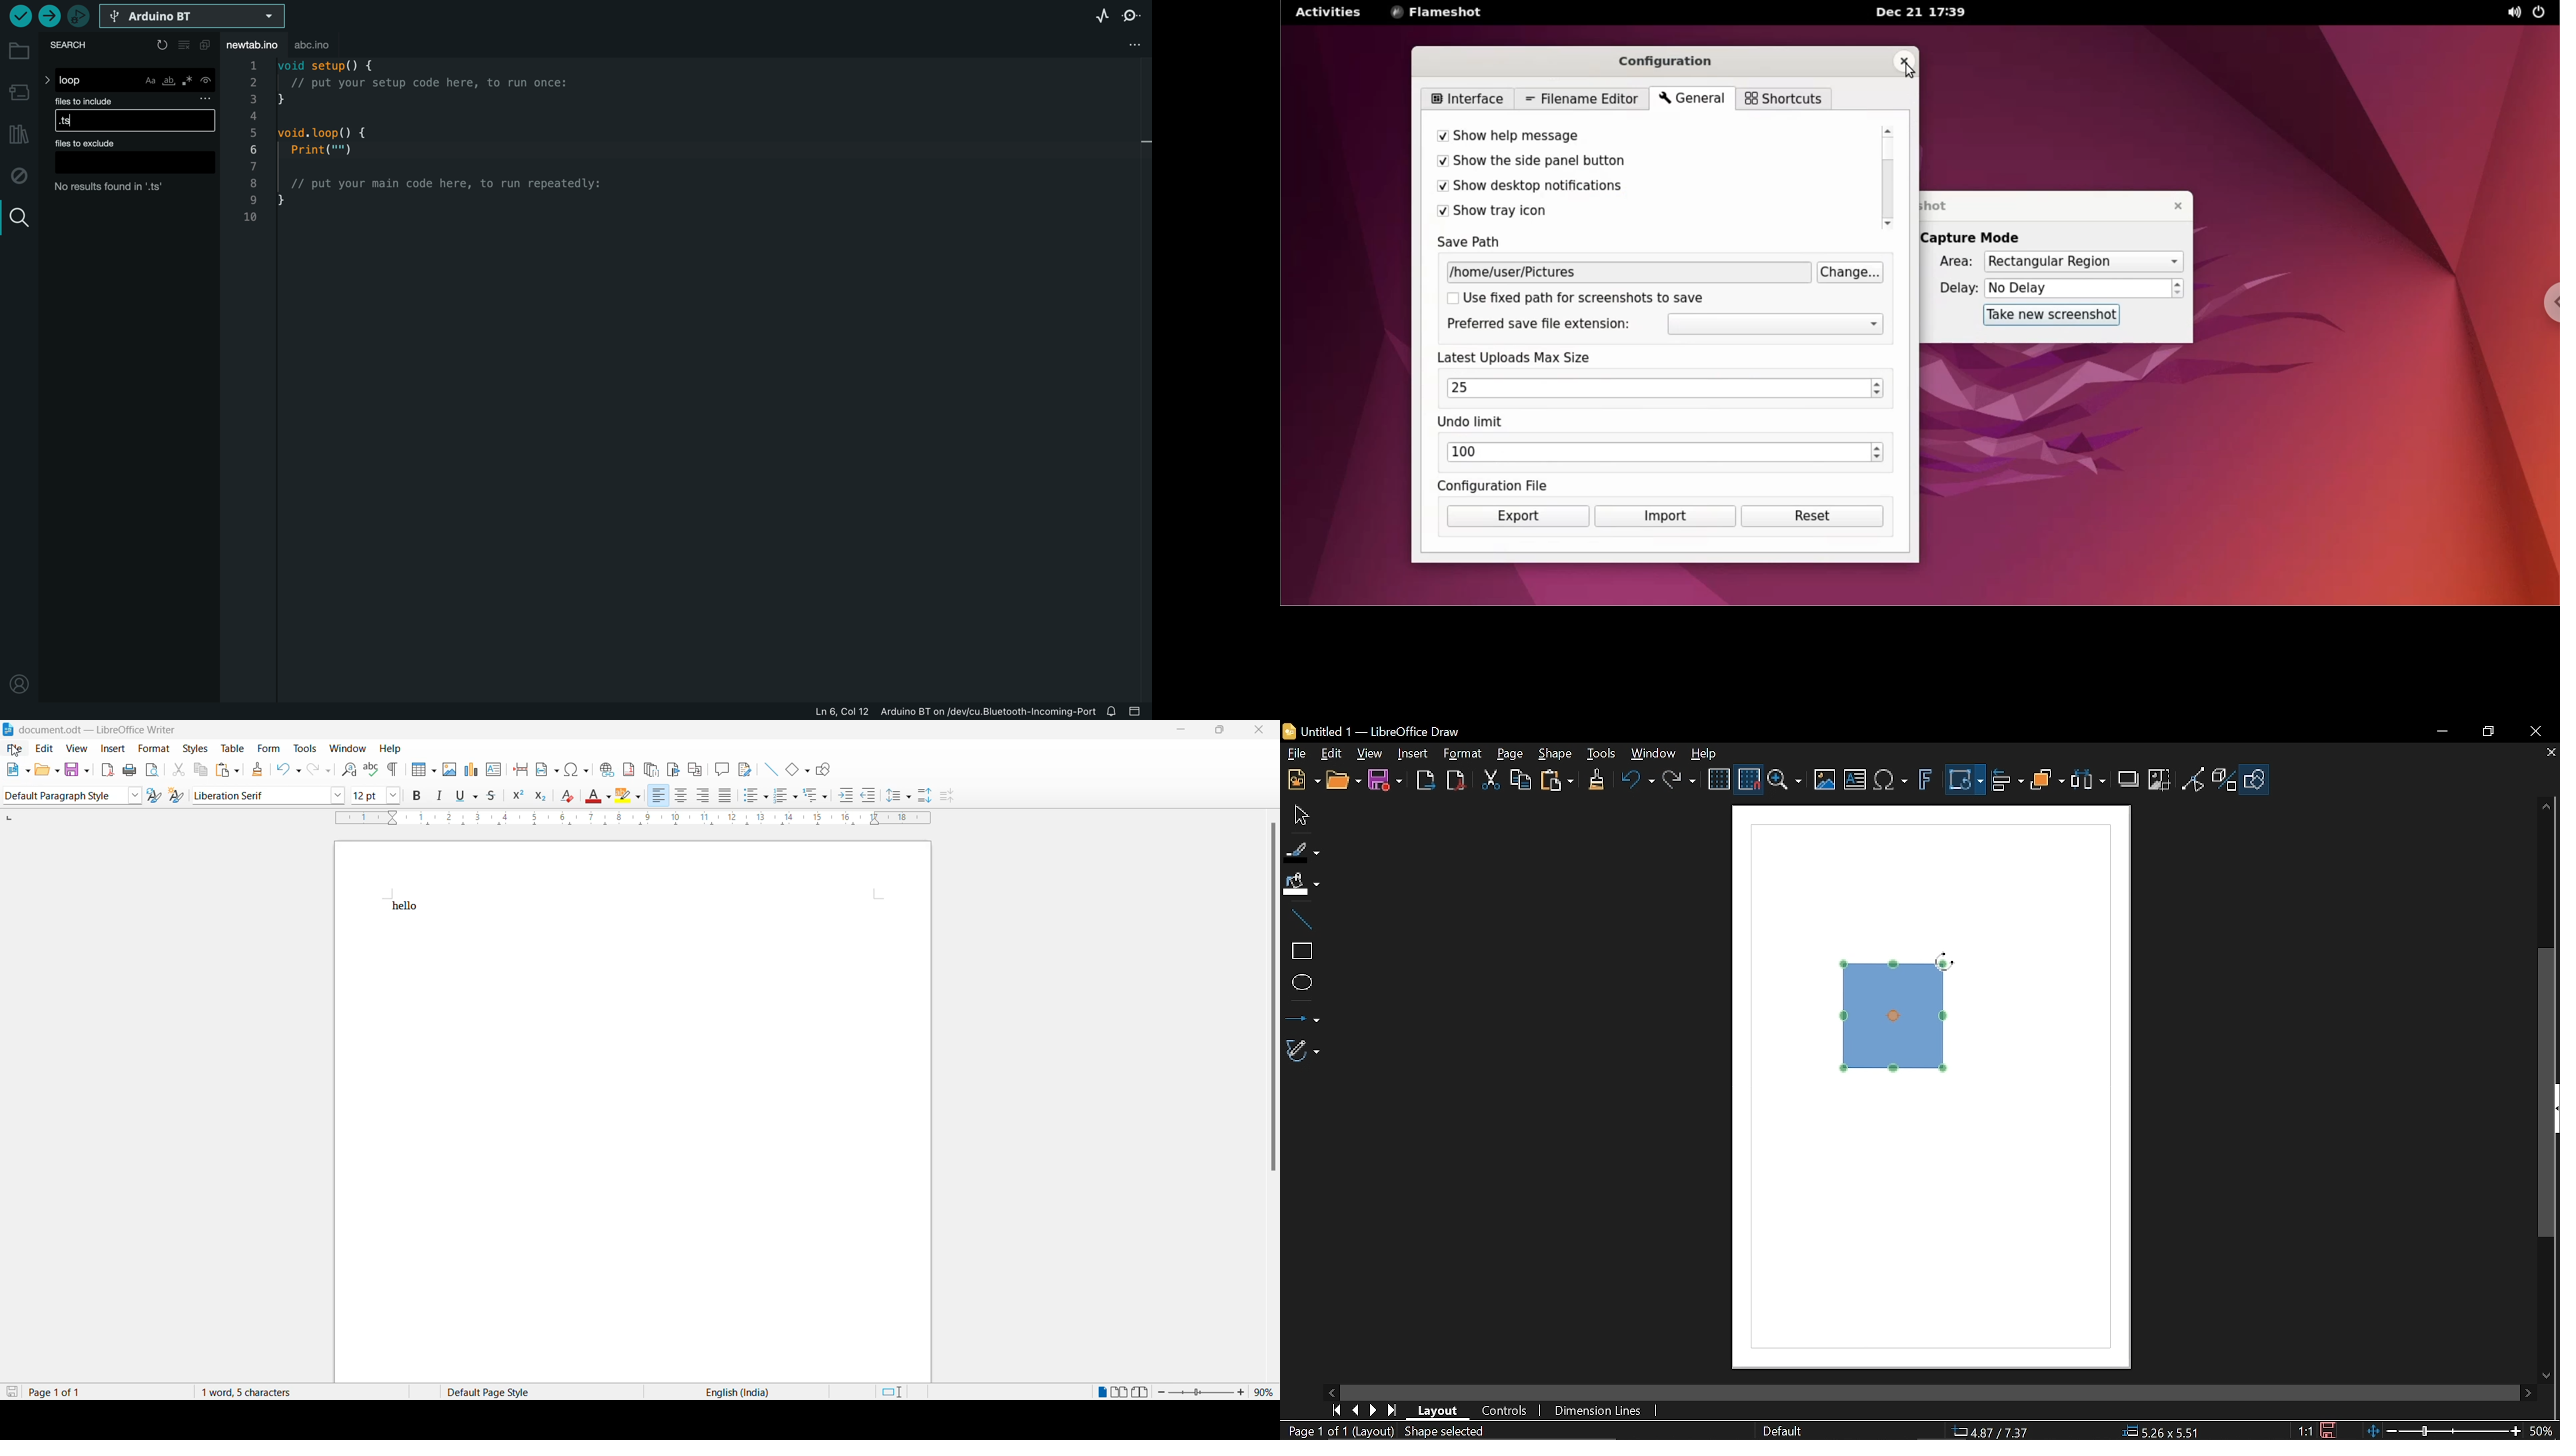 The image size is (2576, 1456). I want to click on Display grid, so click(1718, 780).